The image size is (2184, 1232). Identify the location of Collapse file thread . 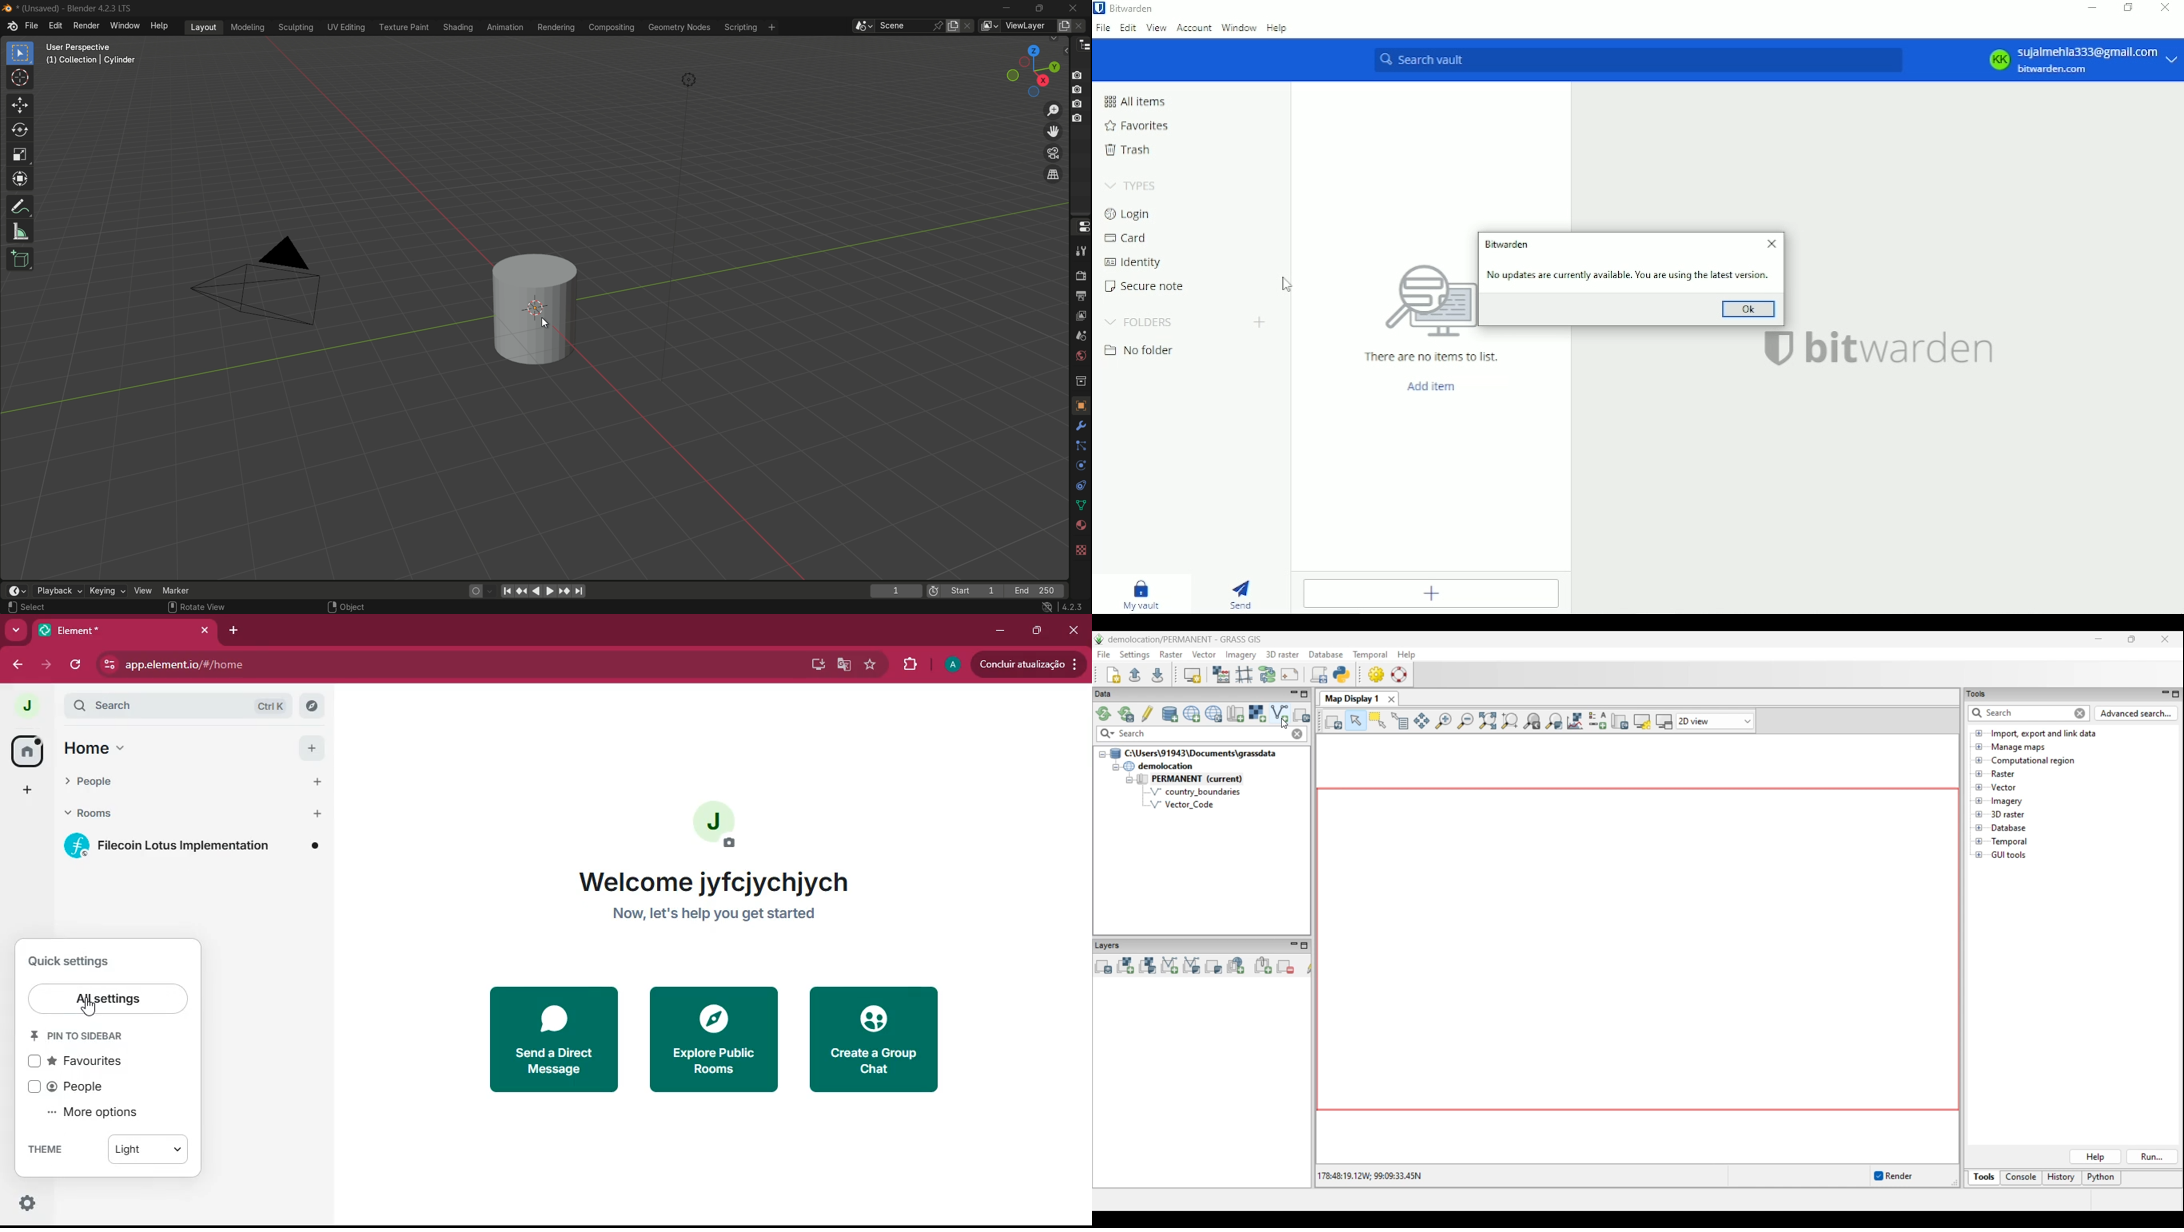
(1102, 754).